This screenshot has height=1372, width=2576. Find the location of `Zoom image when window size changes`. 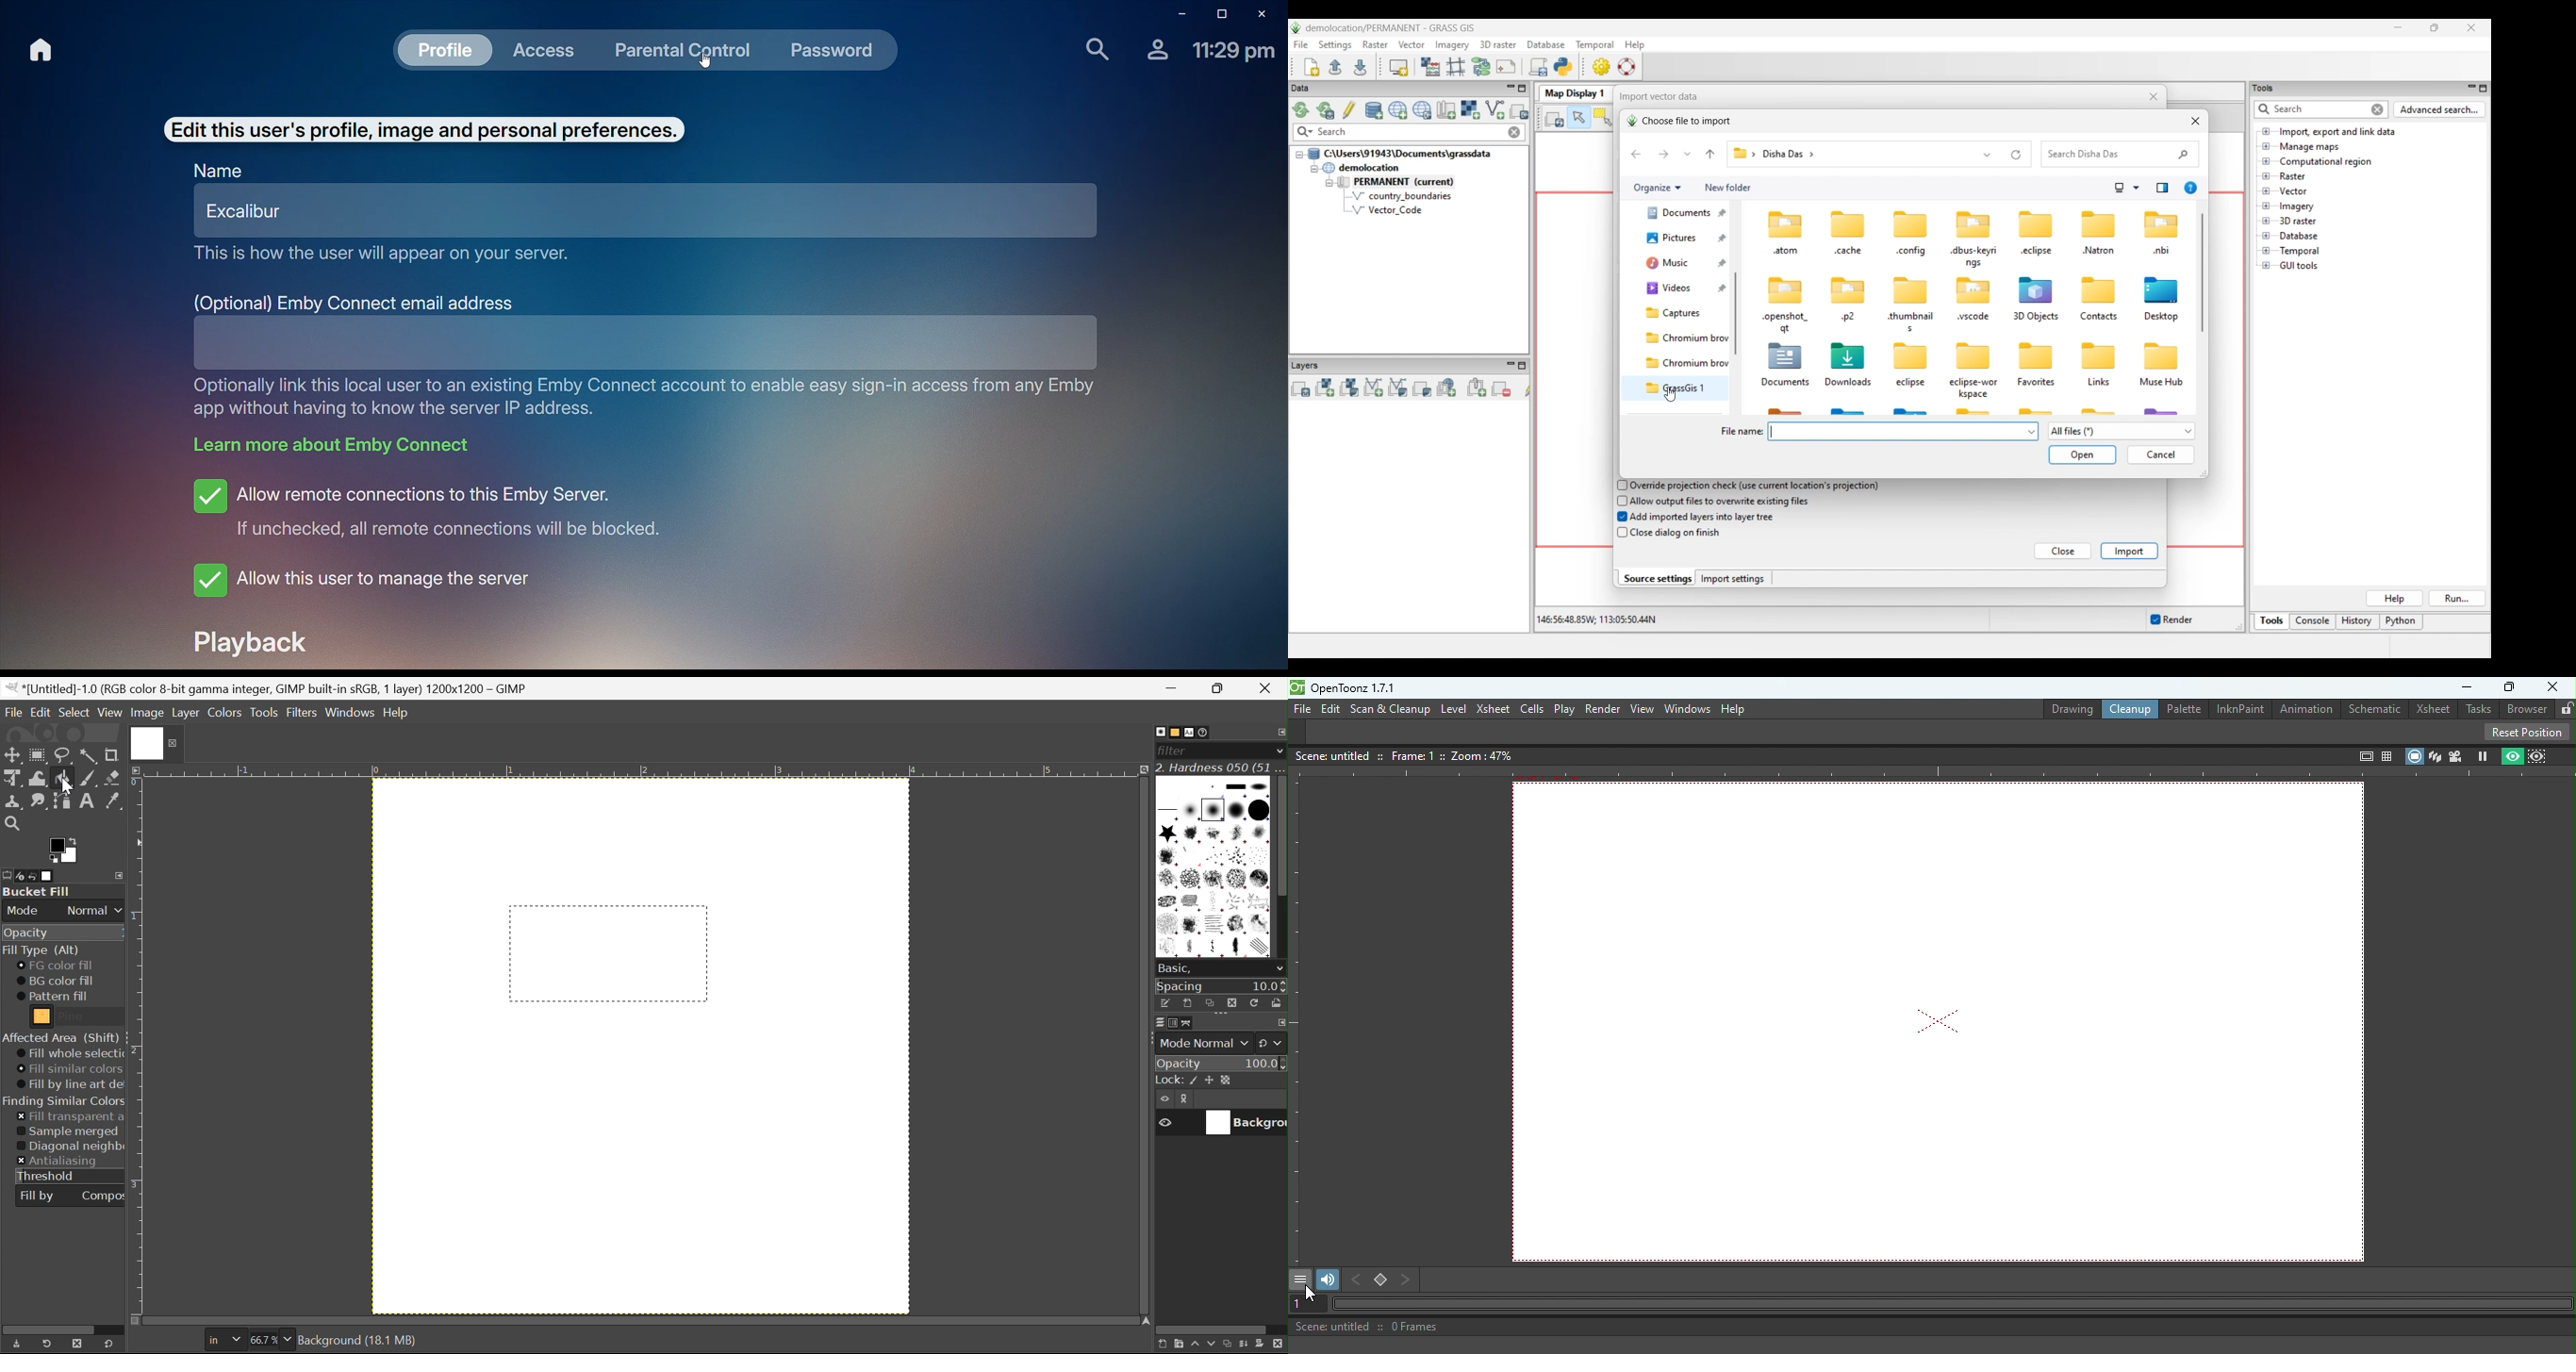

Zoom image when window size changes is located at coordinates (1142, 771).